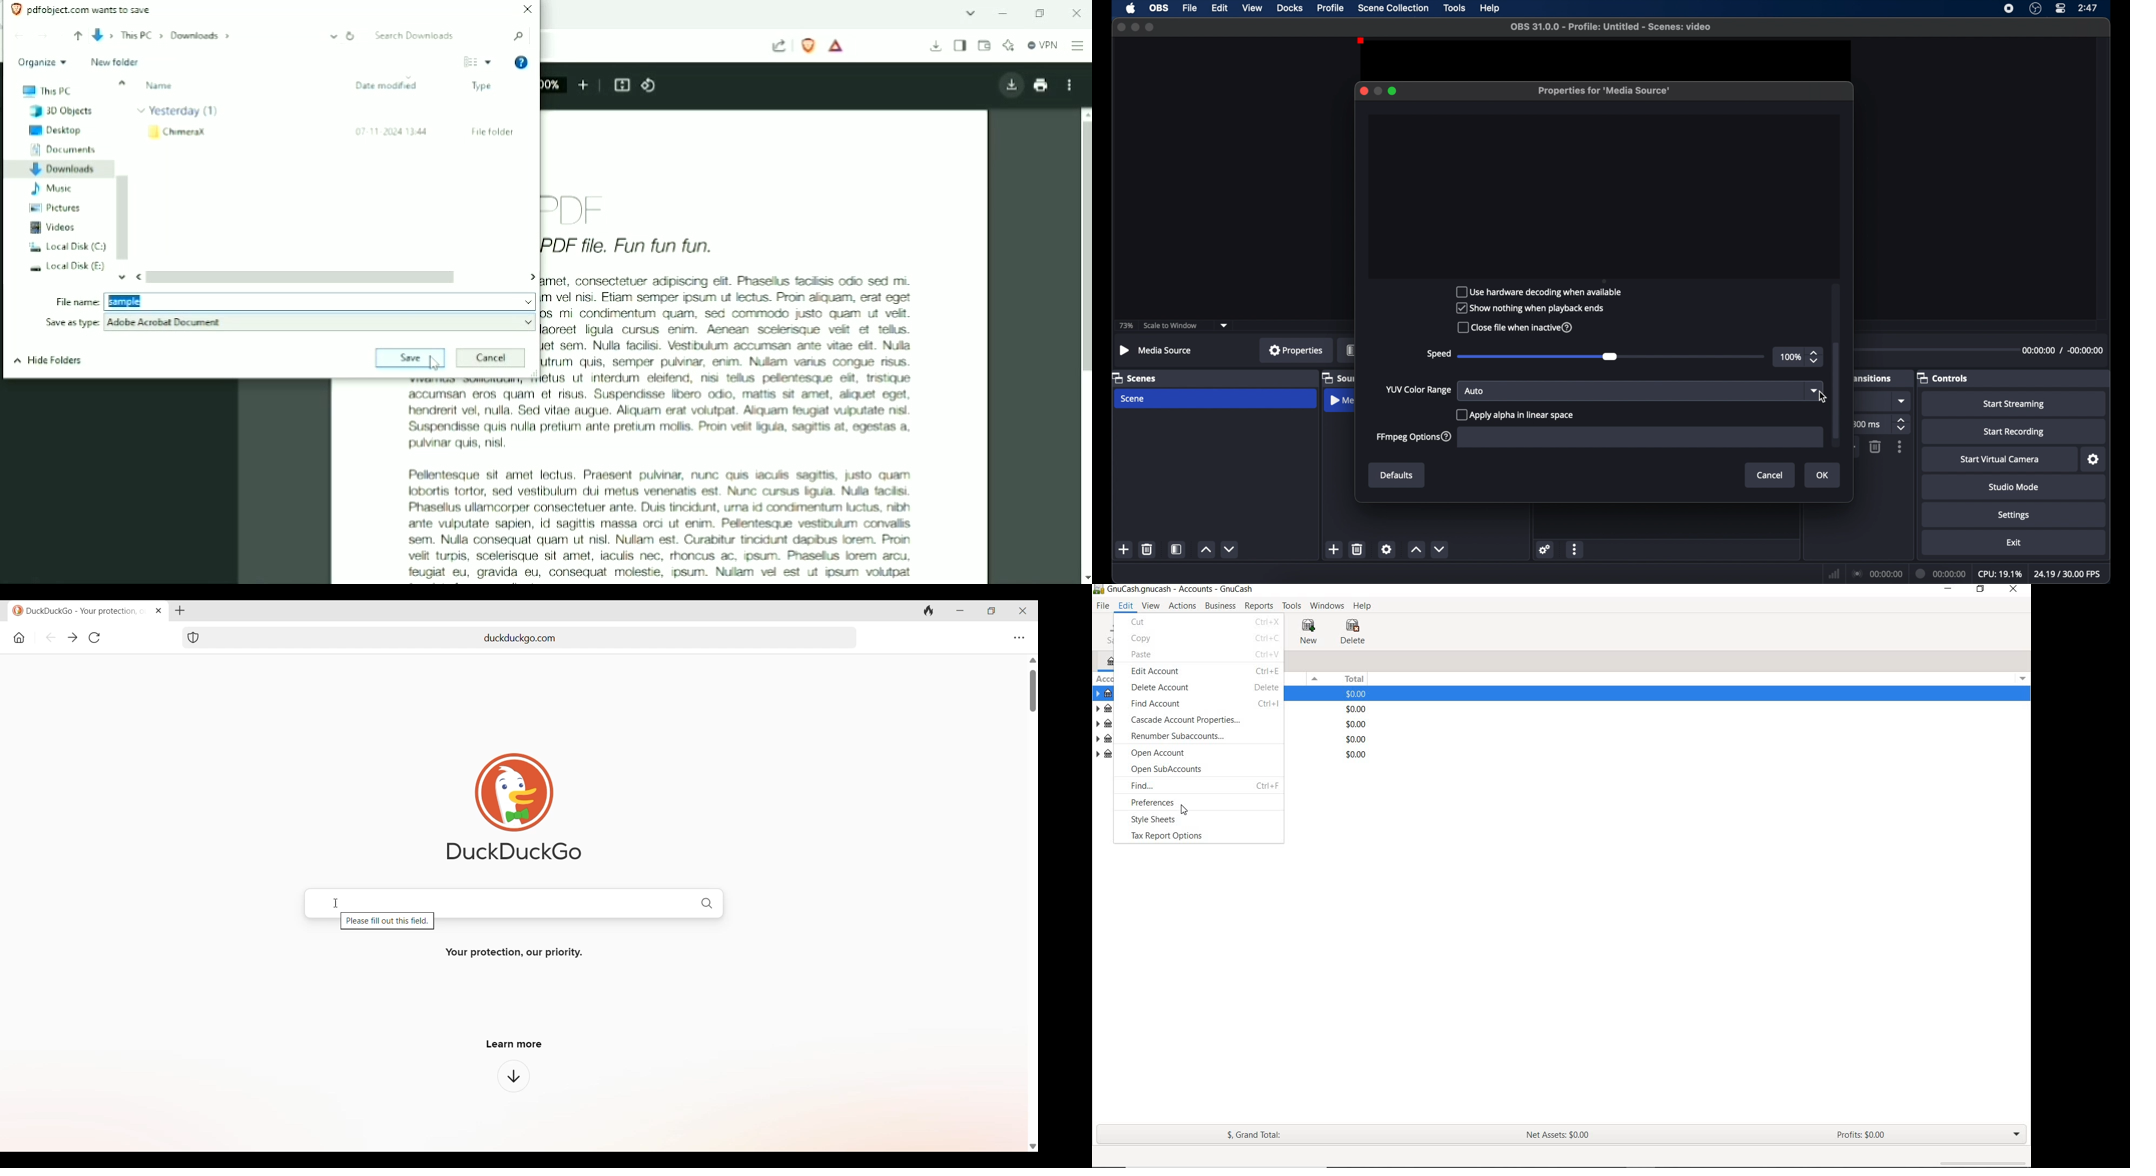  Describe the element at coordinates (1575, 549) in the screenshot. I see `more options` at that location.